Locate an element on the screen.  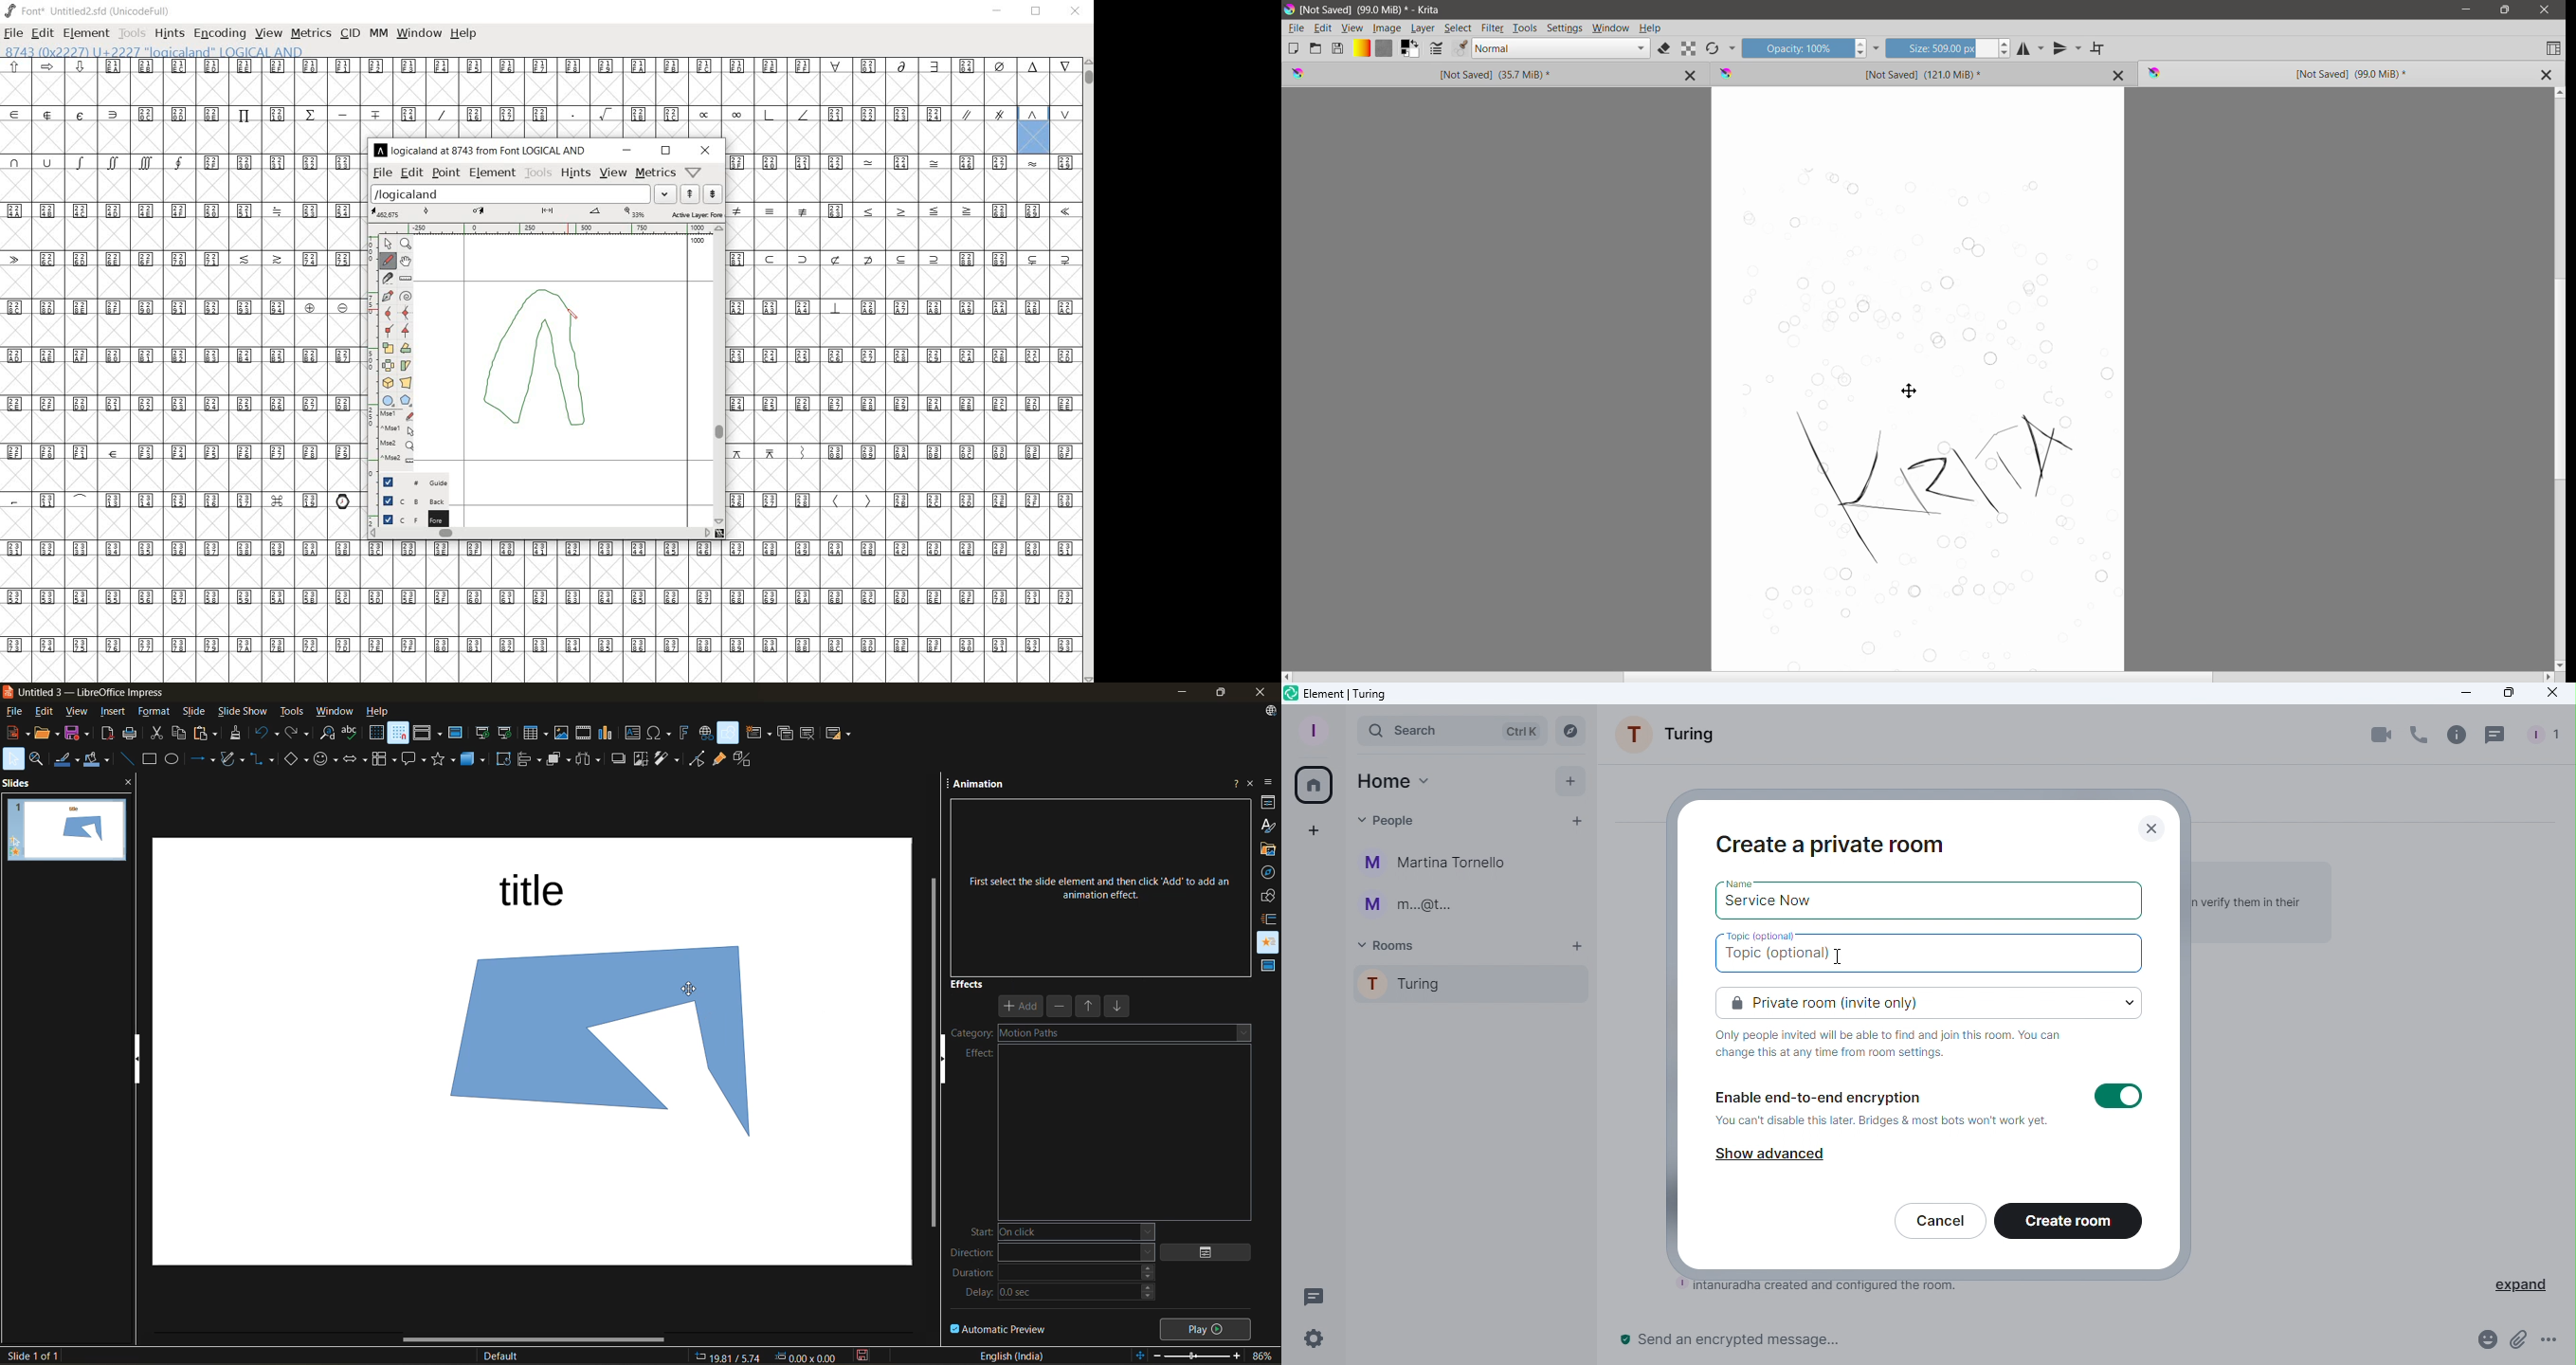
Enable end-to-end encryption is located at coordinates (1882, 1110).